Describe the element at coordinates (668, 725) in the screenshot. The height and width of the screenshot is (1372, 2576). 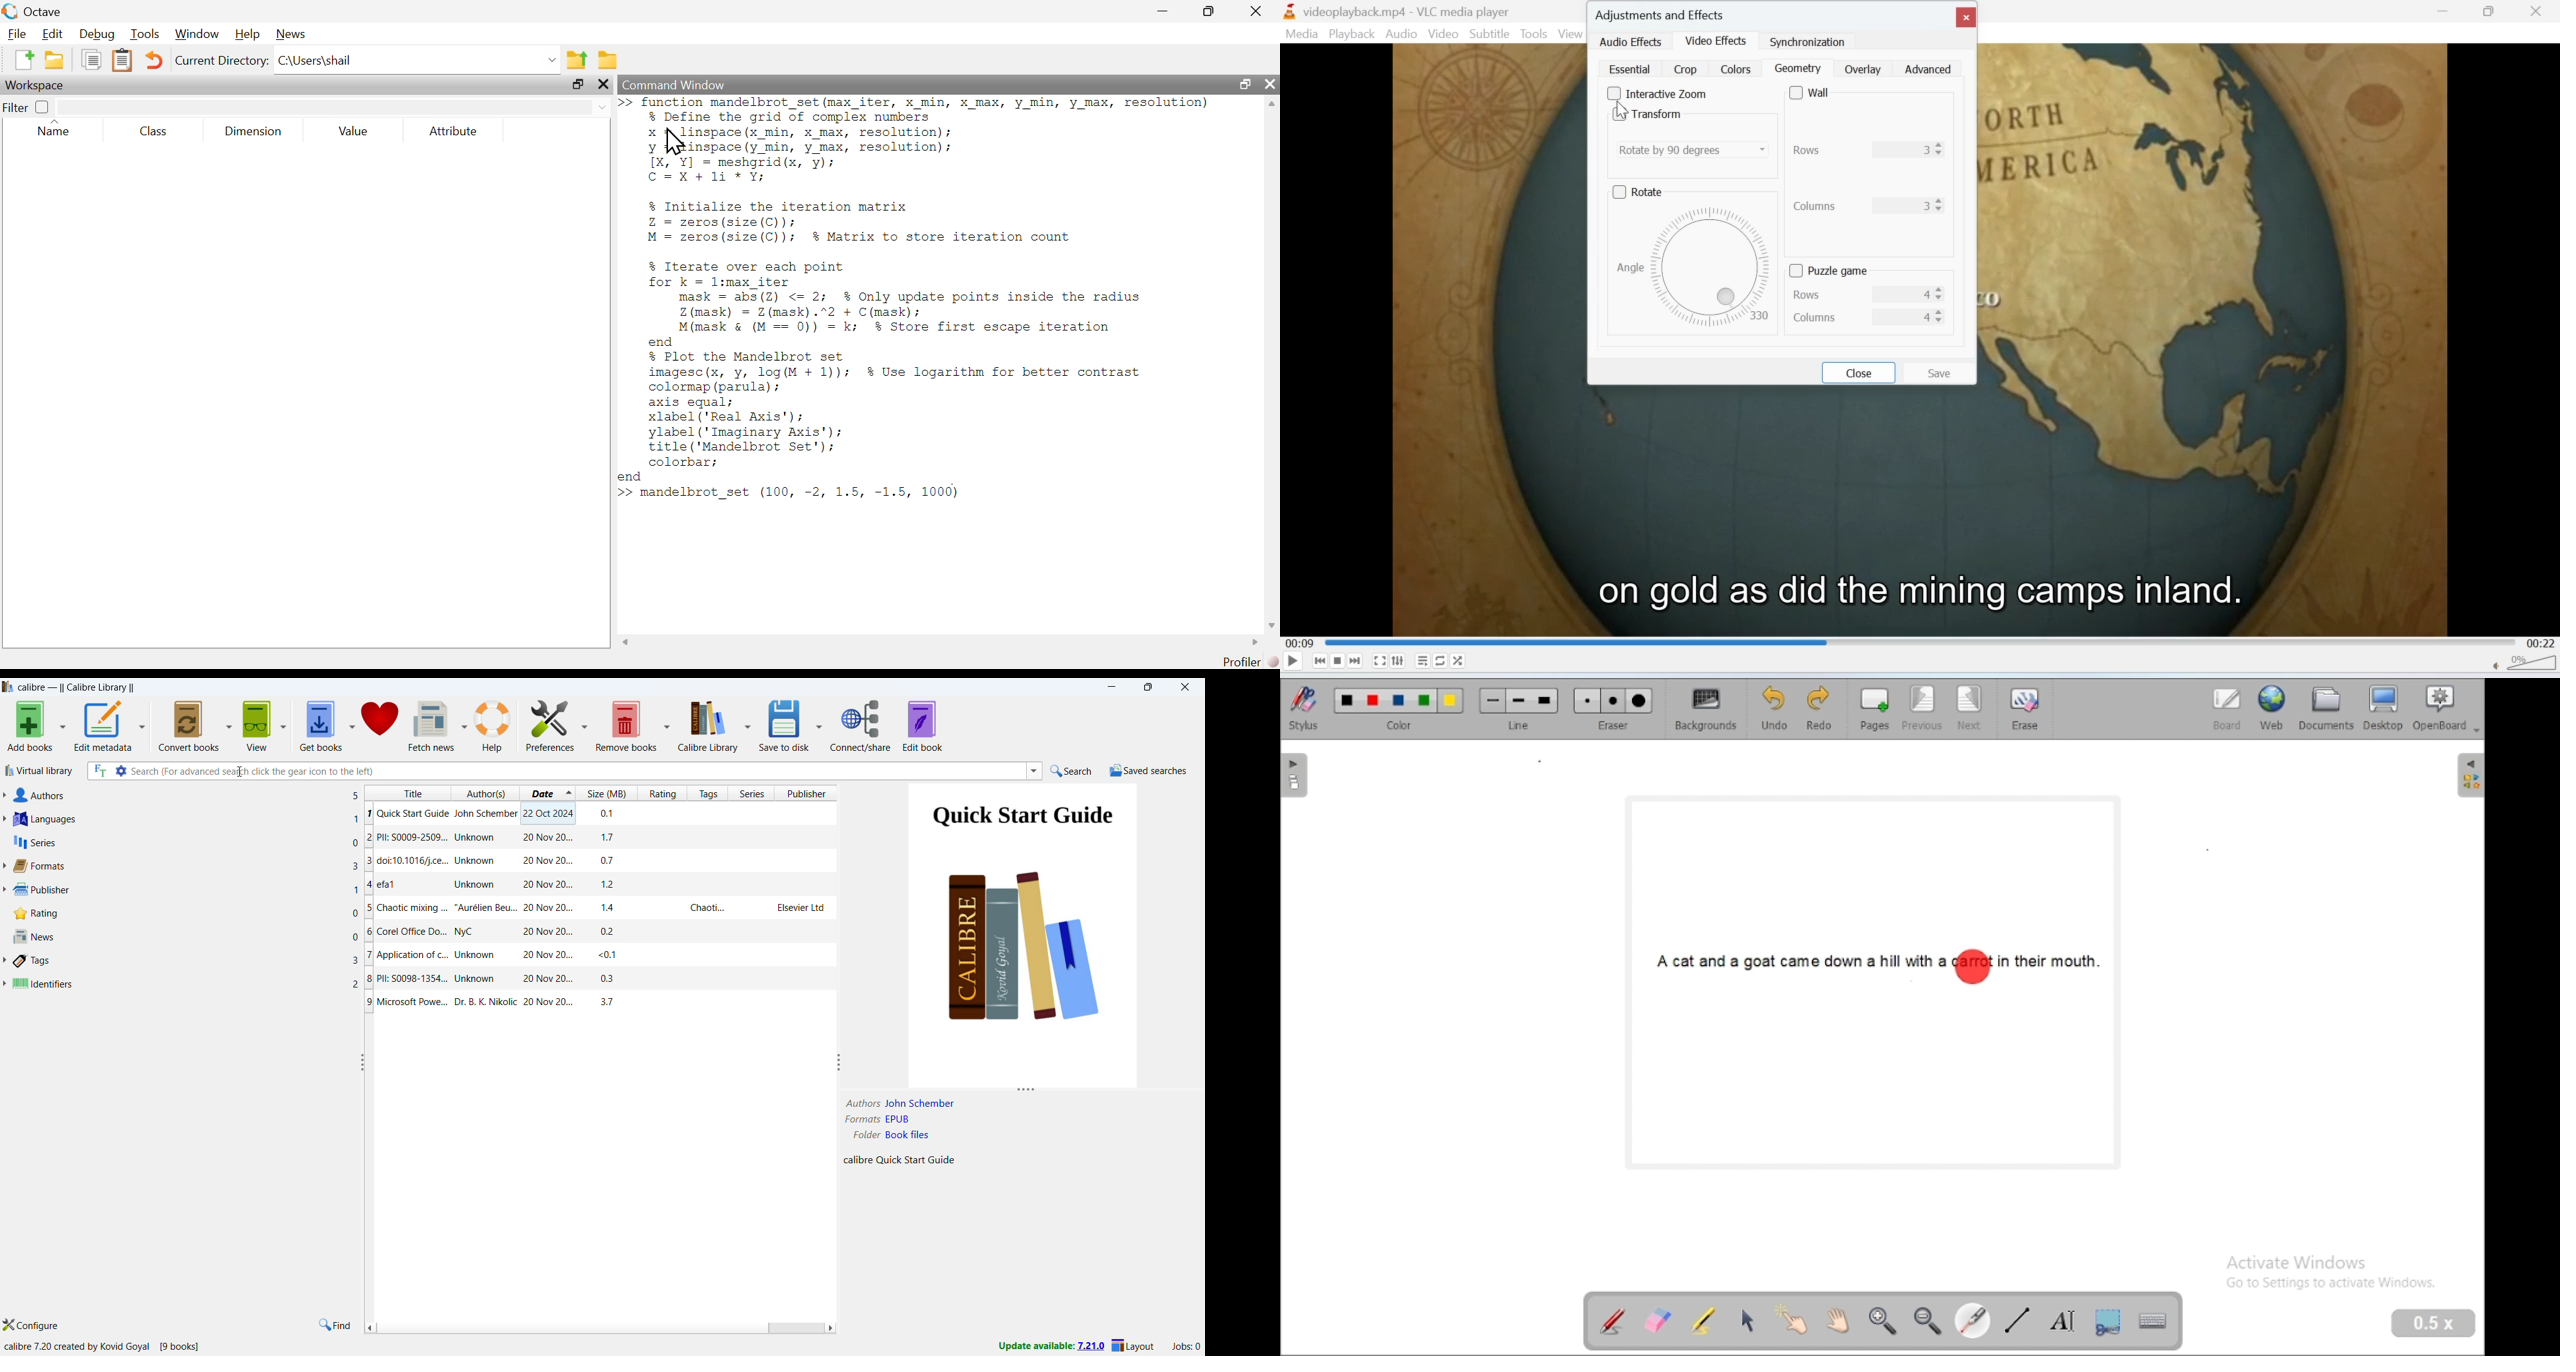
I see `remove books options` at that location.